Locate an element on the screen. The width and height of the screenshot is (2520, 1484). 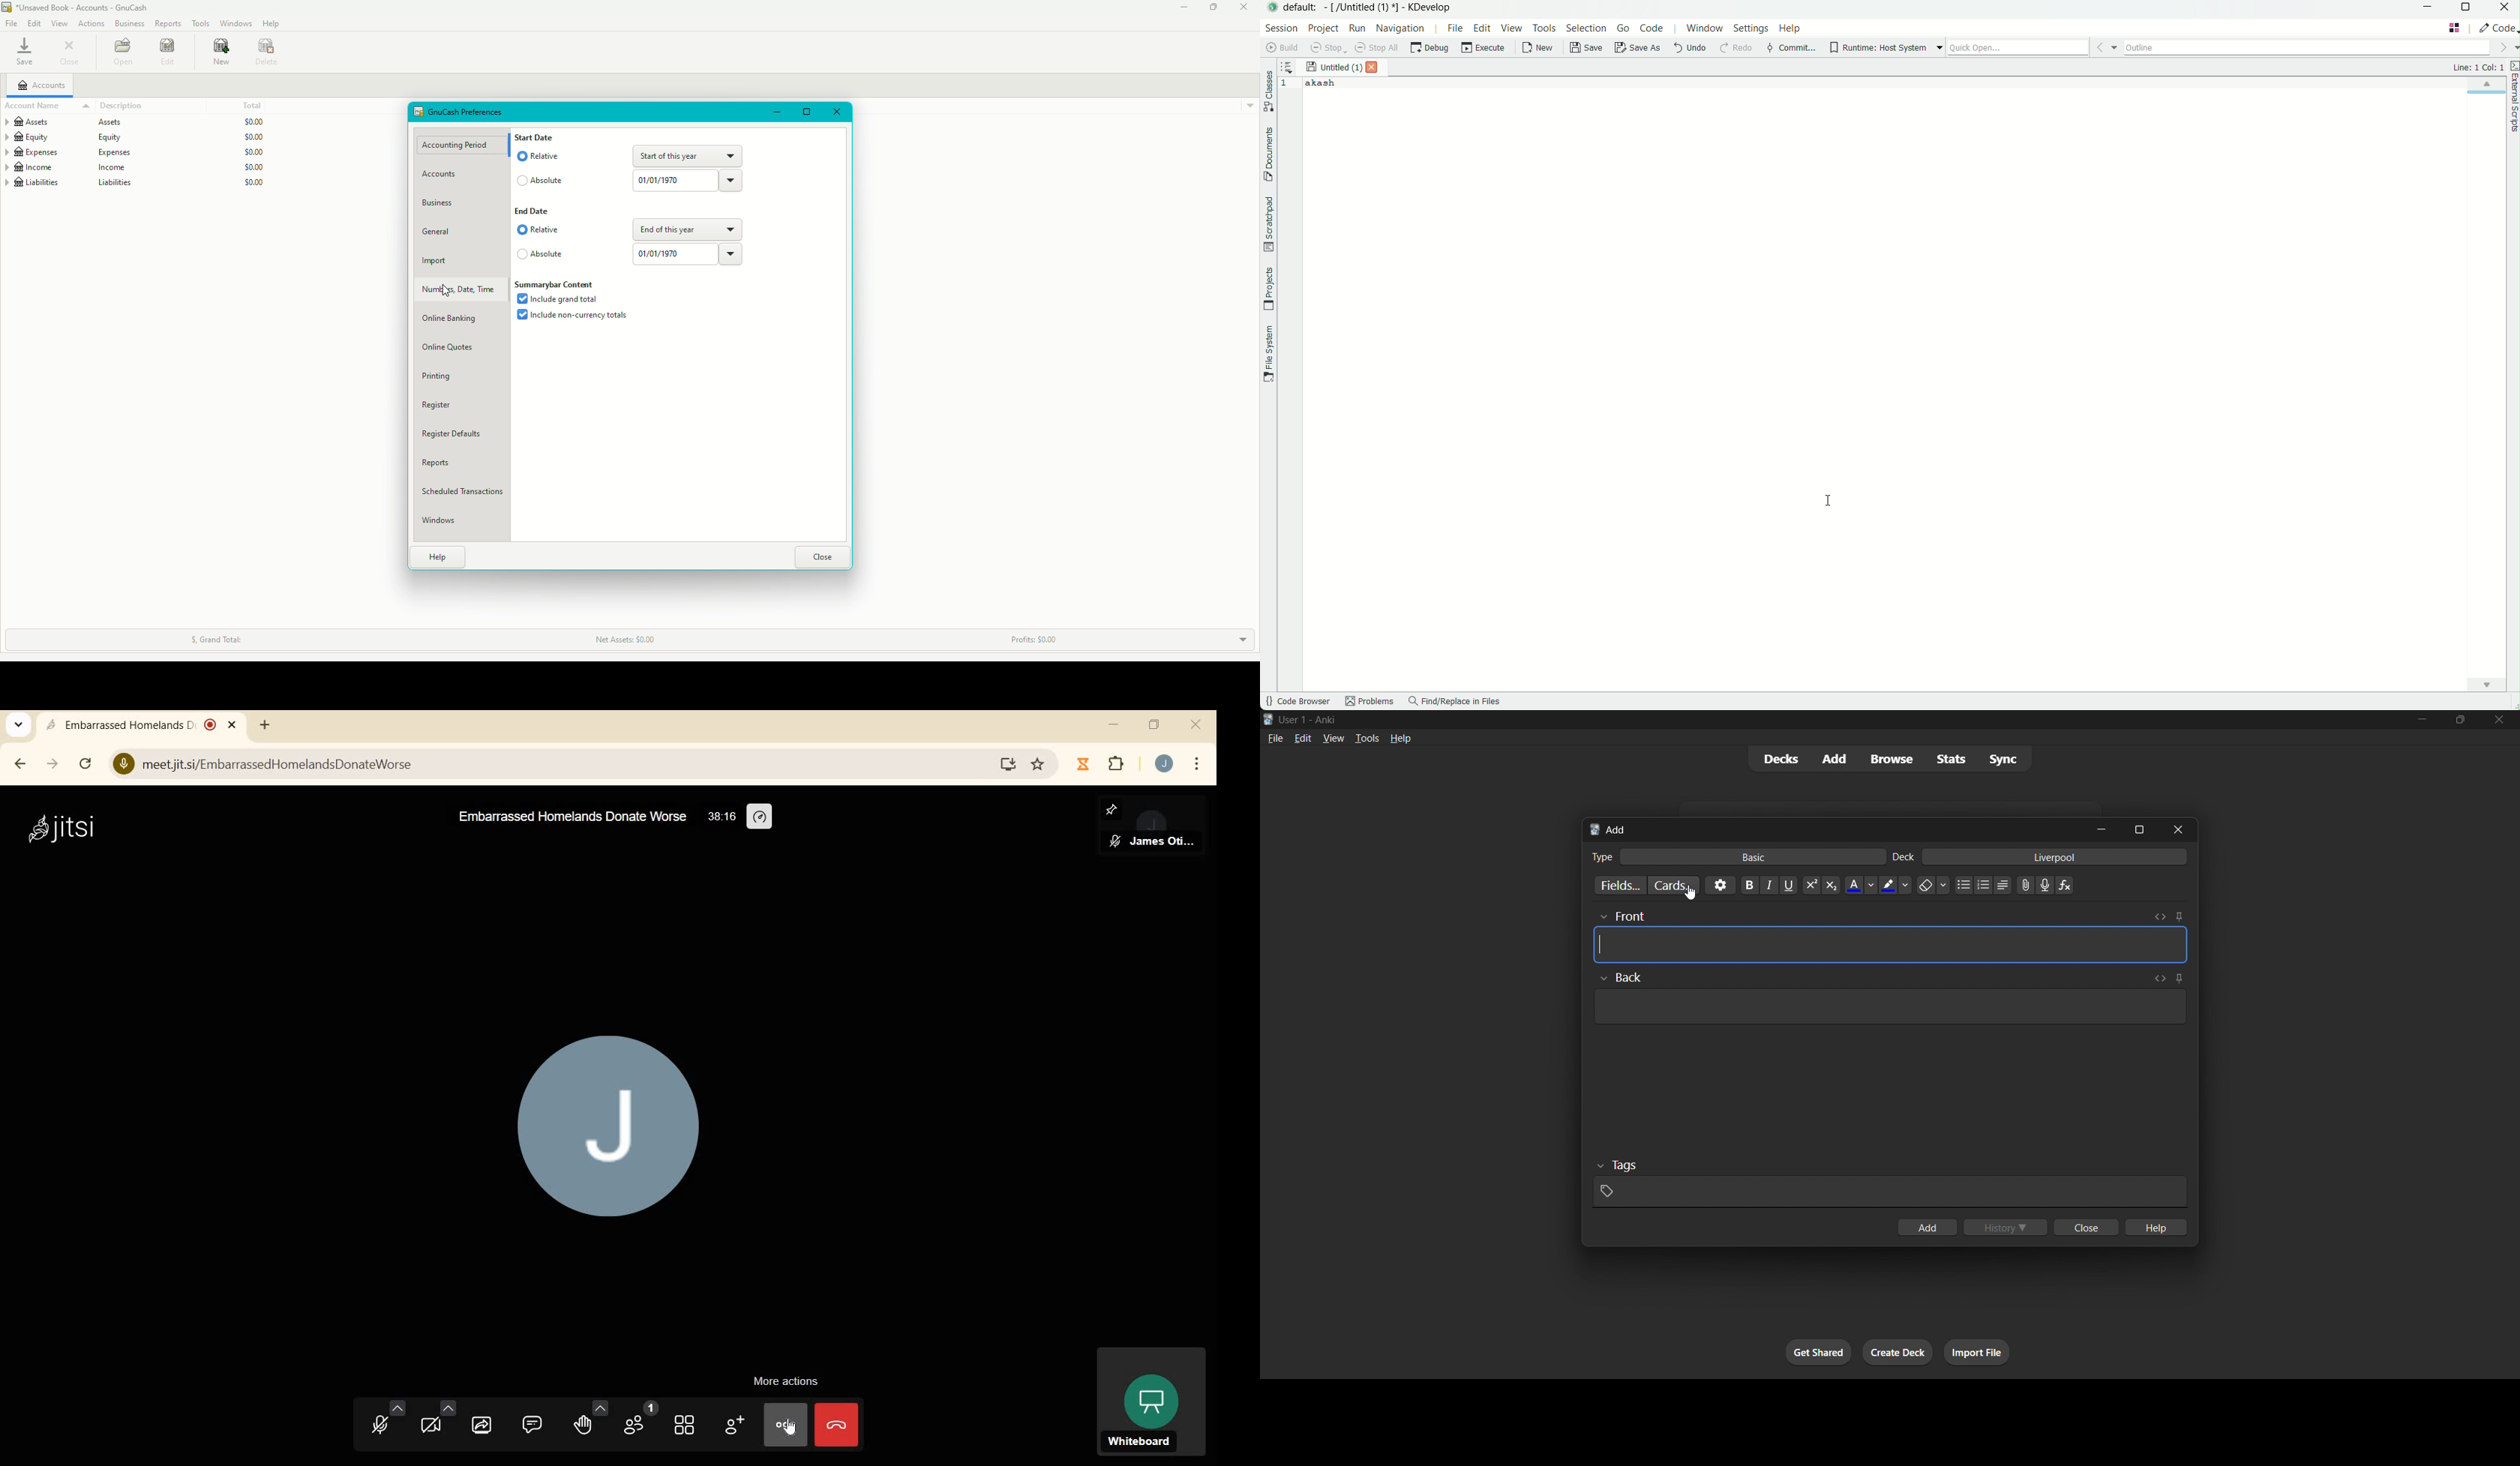
 create deck is located at coordinates (1897, 1352).